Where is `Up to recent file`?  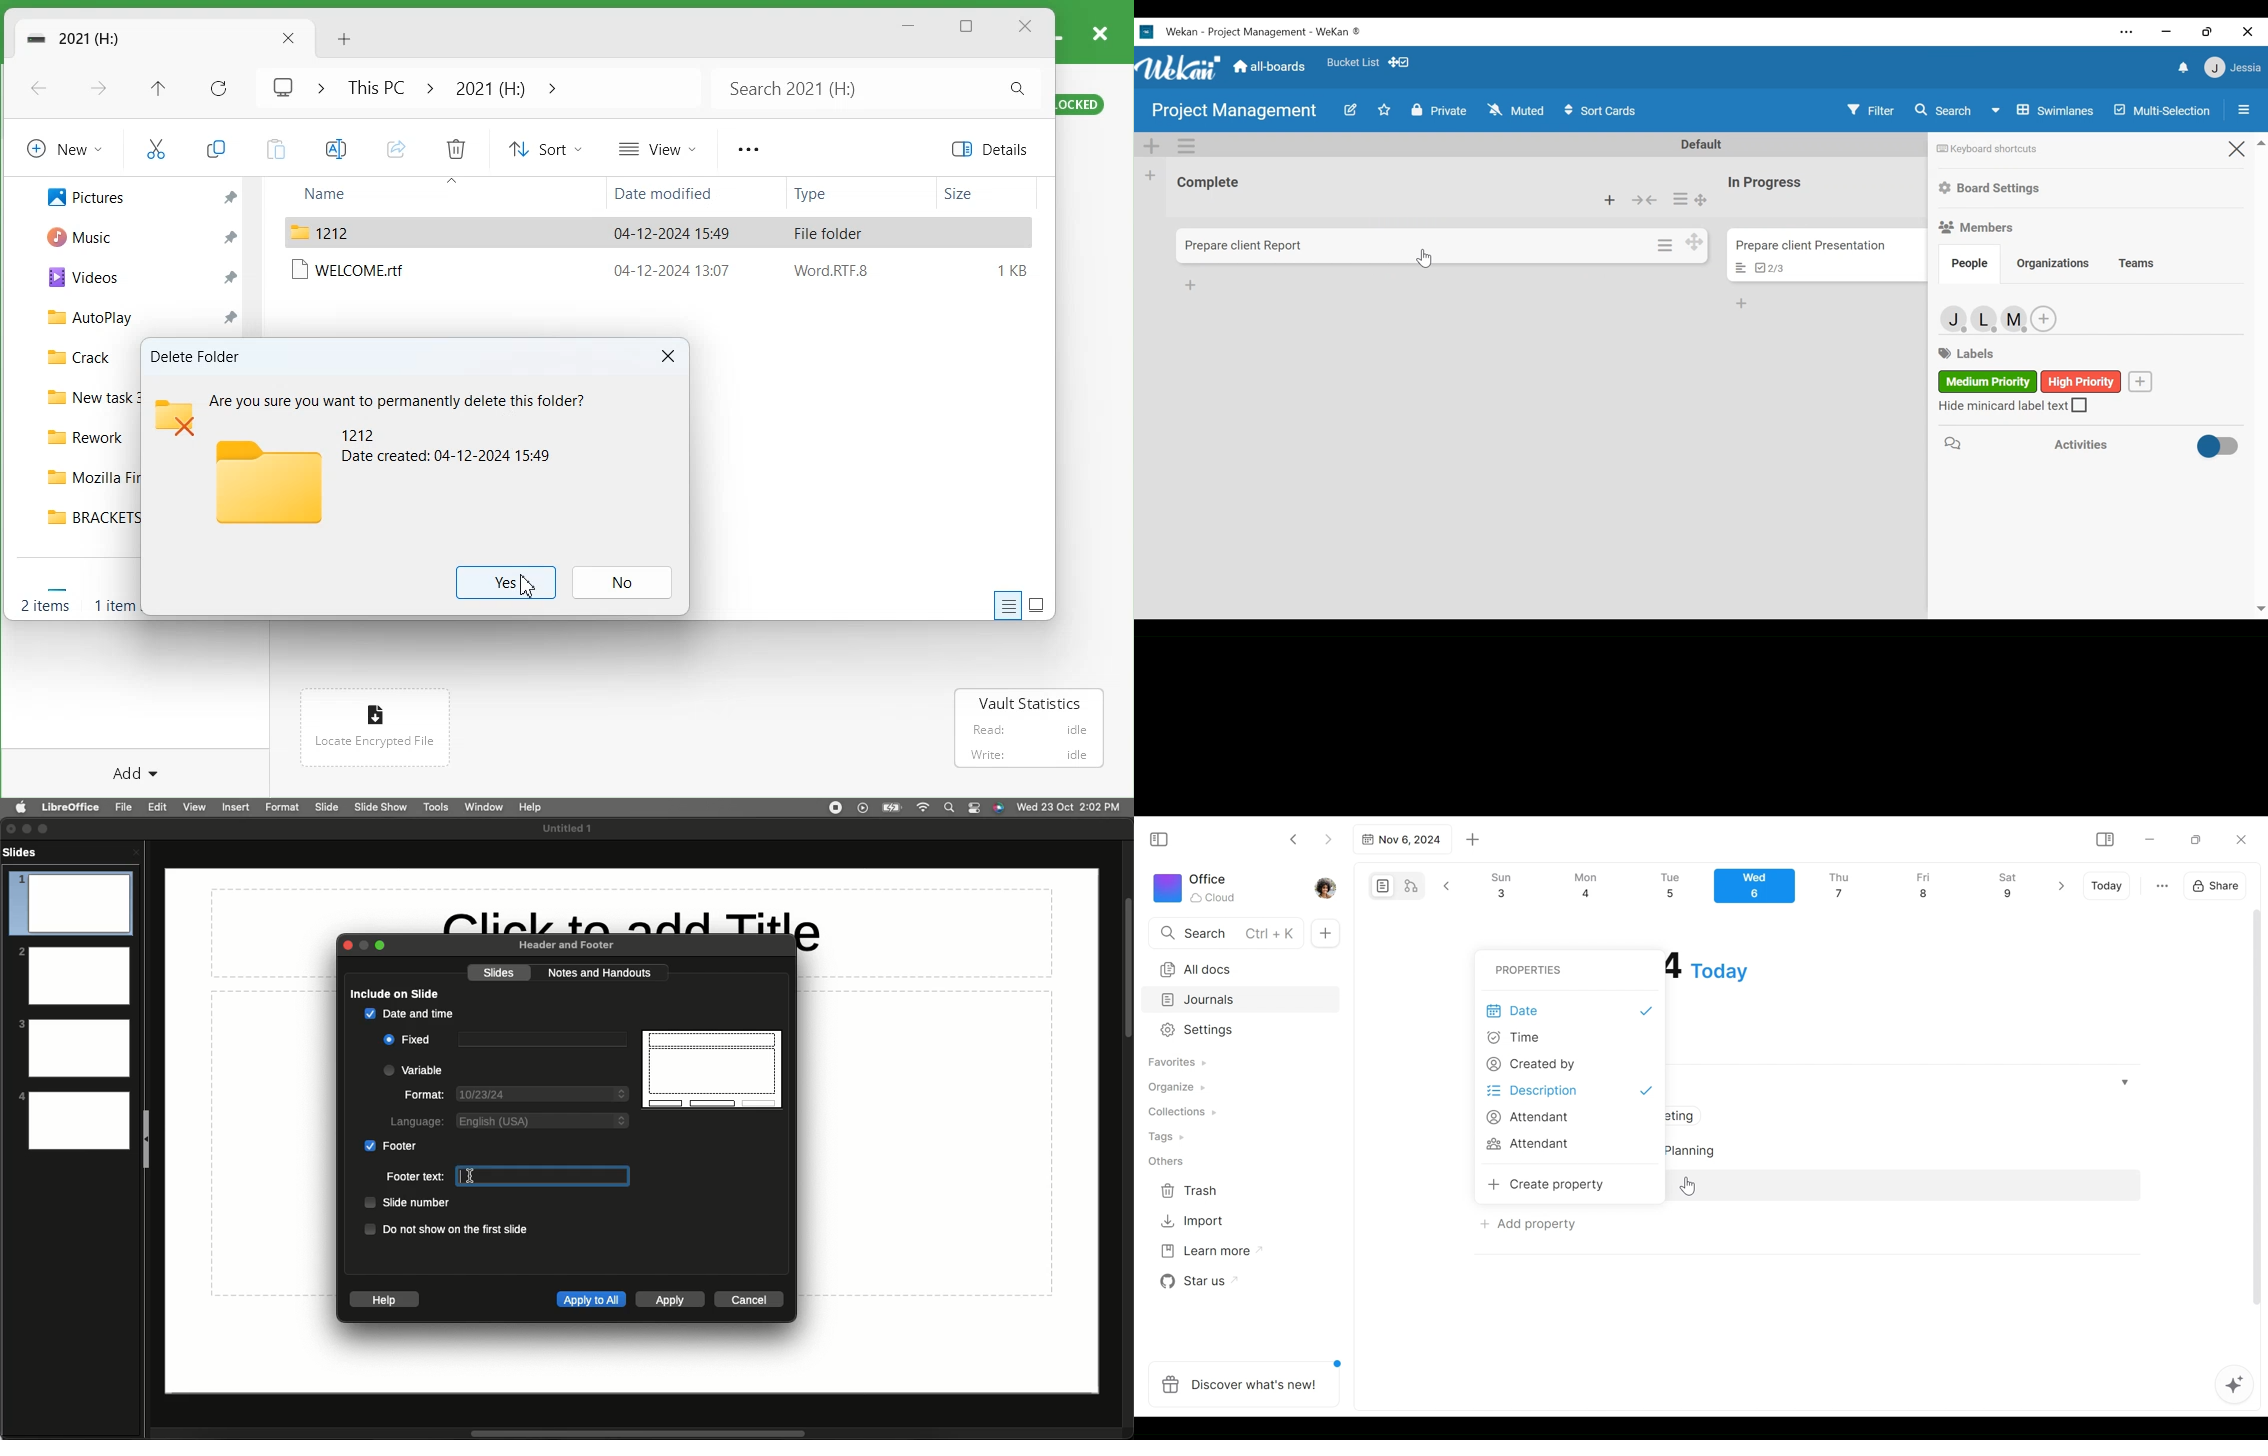 Up to recent file is located at coordinates (157, 88).